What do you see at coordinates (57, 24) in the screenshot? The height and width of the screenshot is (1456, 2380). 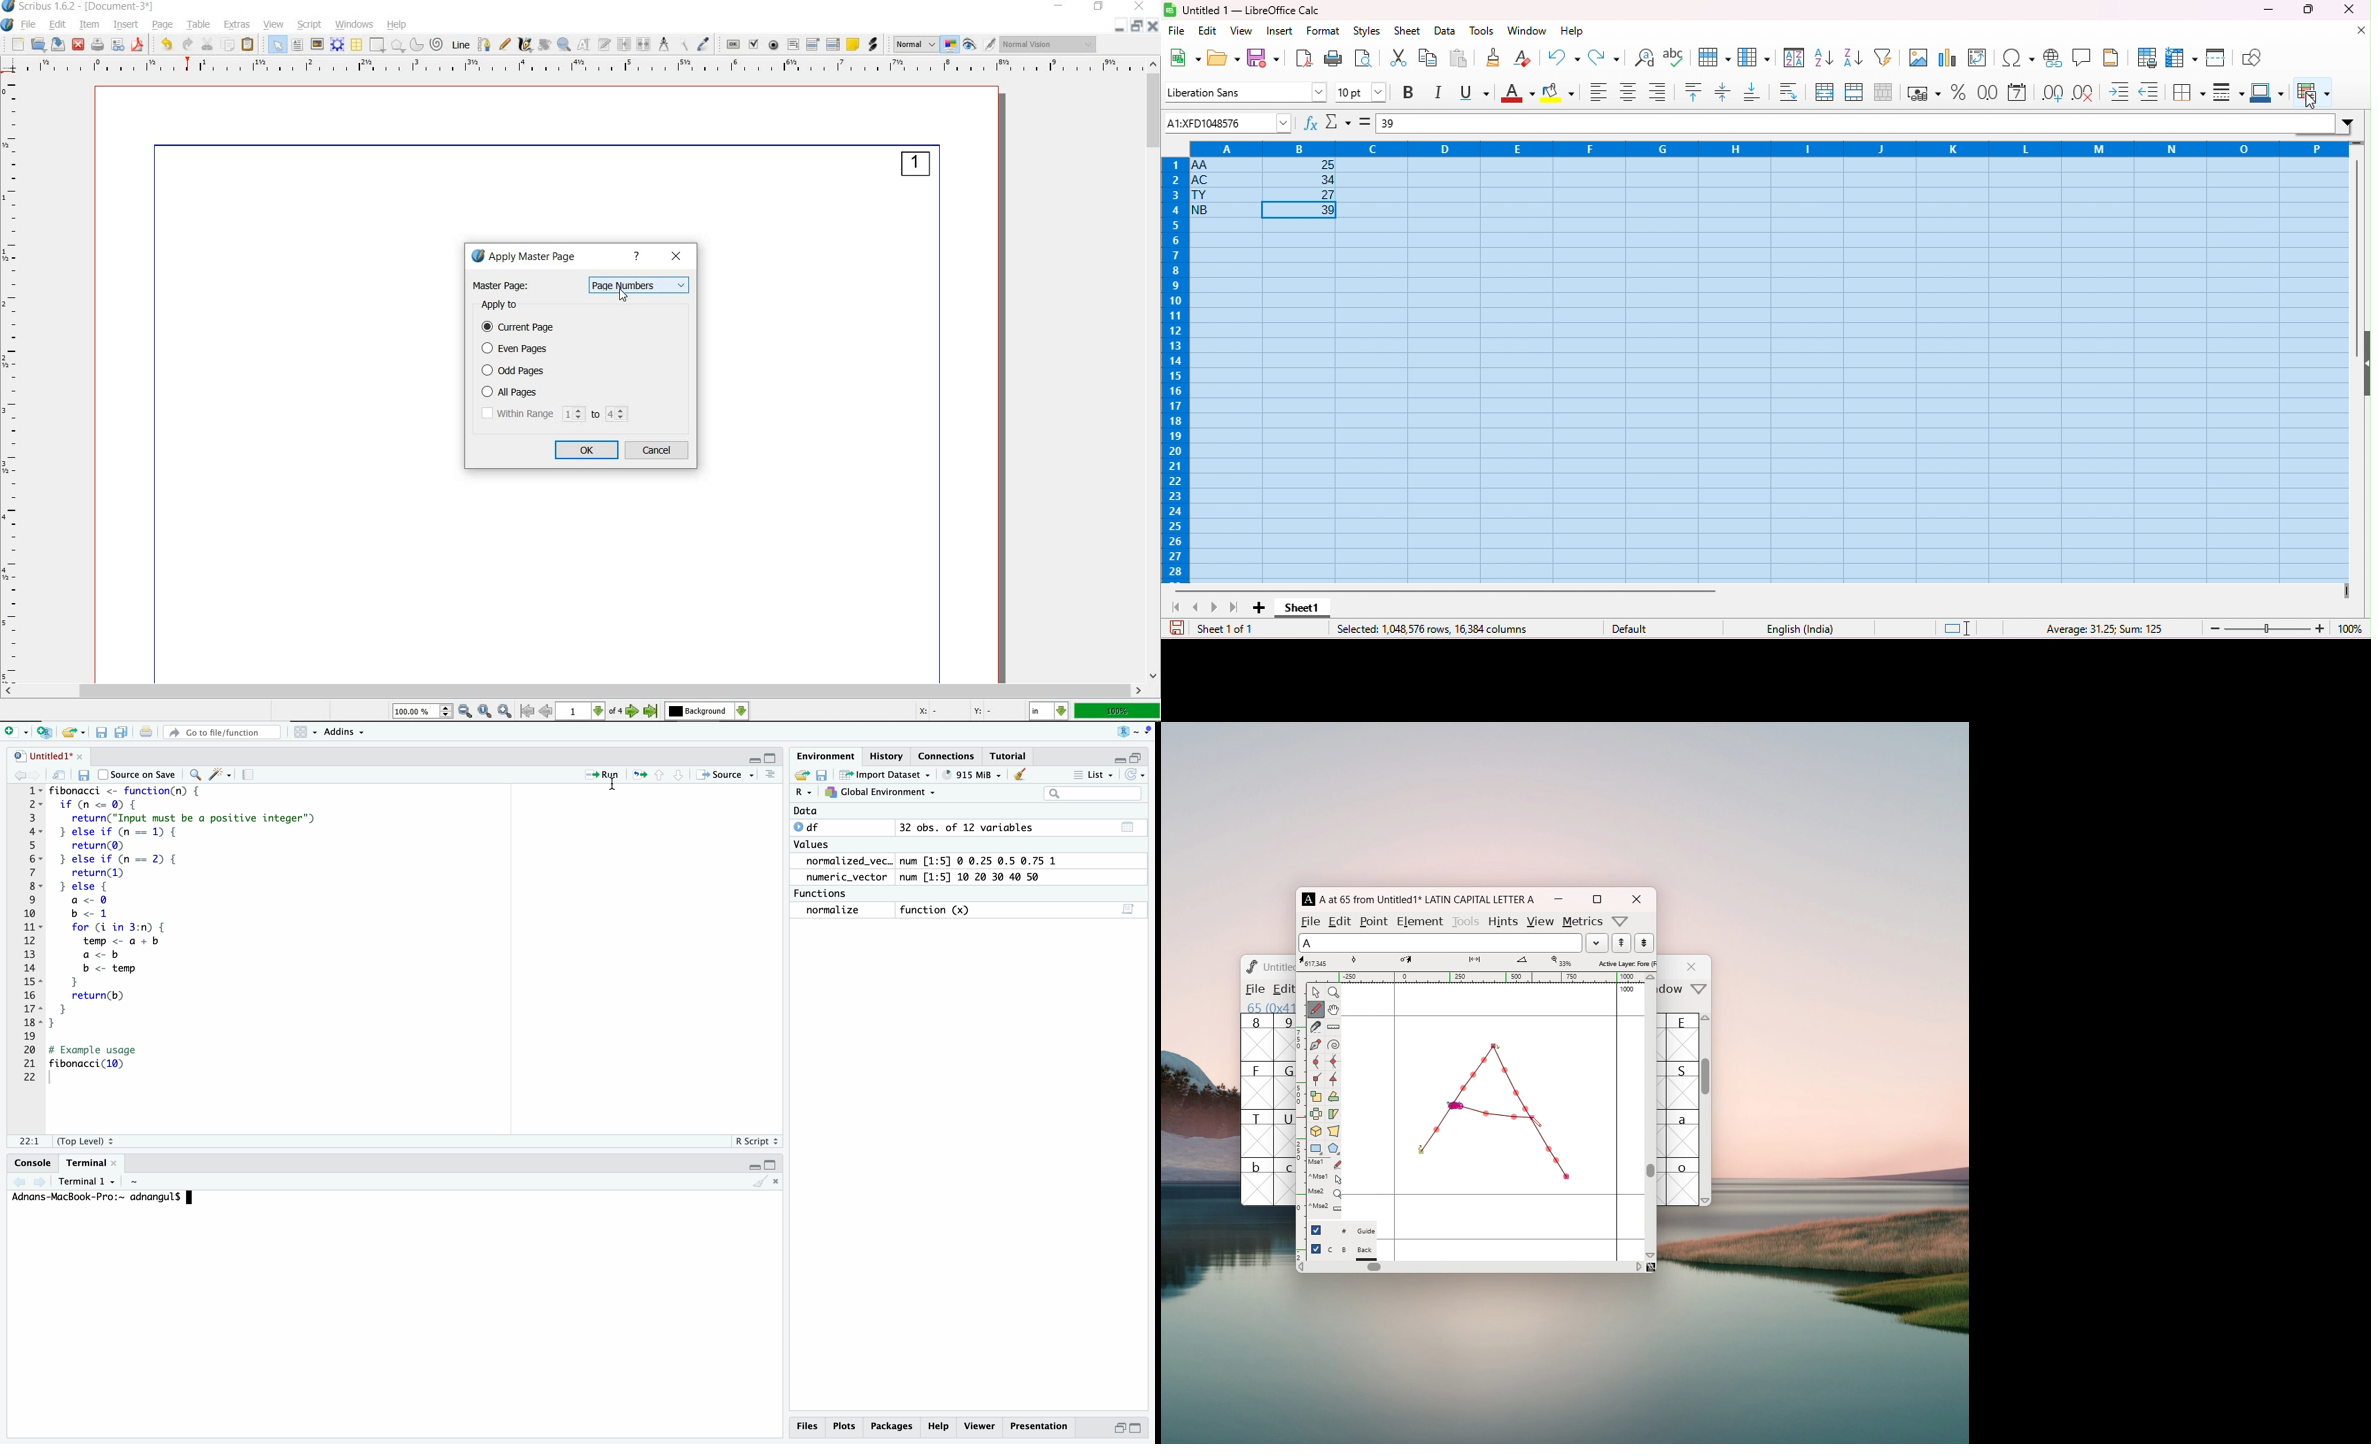 I see `edit` at bounding box center [57, 24].